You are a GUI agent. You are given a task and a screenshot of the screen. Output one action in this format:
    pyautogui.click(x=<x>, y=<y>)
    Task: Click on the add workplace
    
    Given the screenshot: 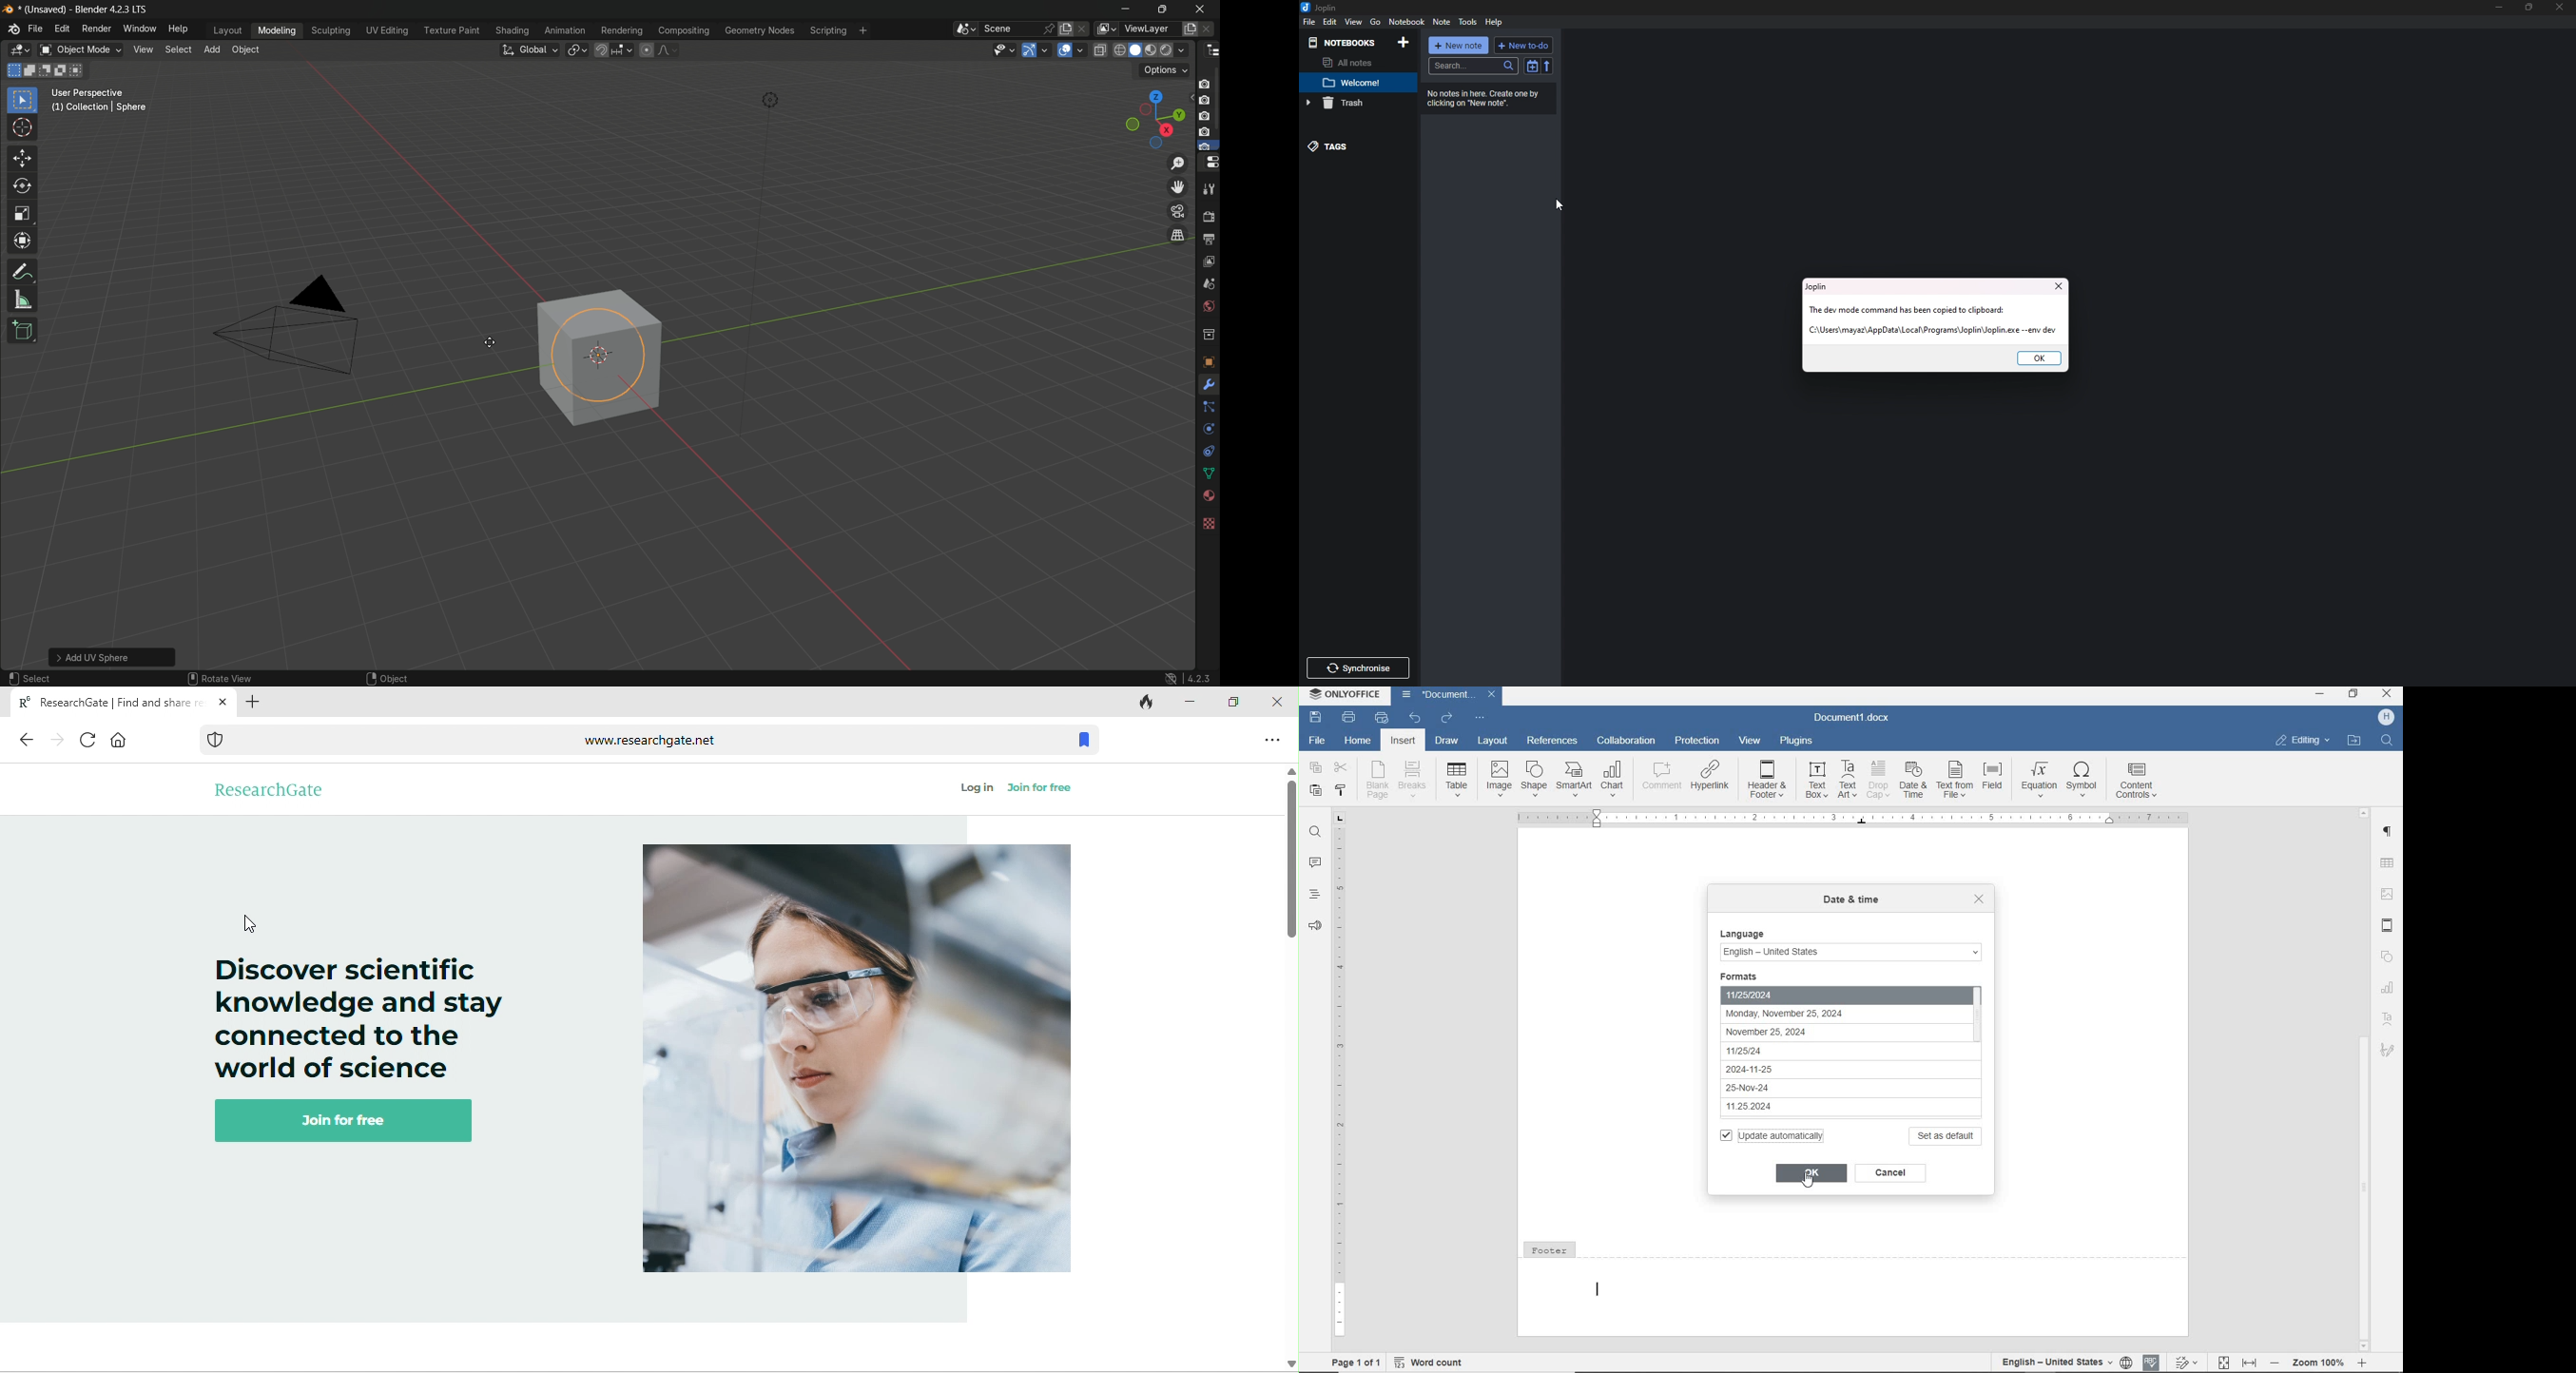 What is the action you would take?
    pyautogui.click(x=863, y=30)
    